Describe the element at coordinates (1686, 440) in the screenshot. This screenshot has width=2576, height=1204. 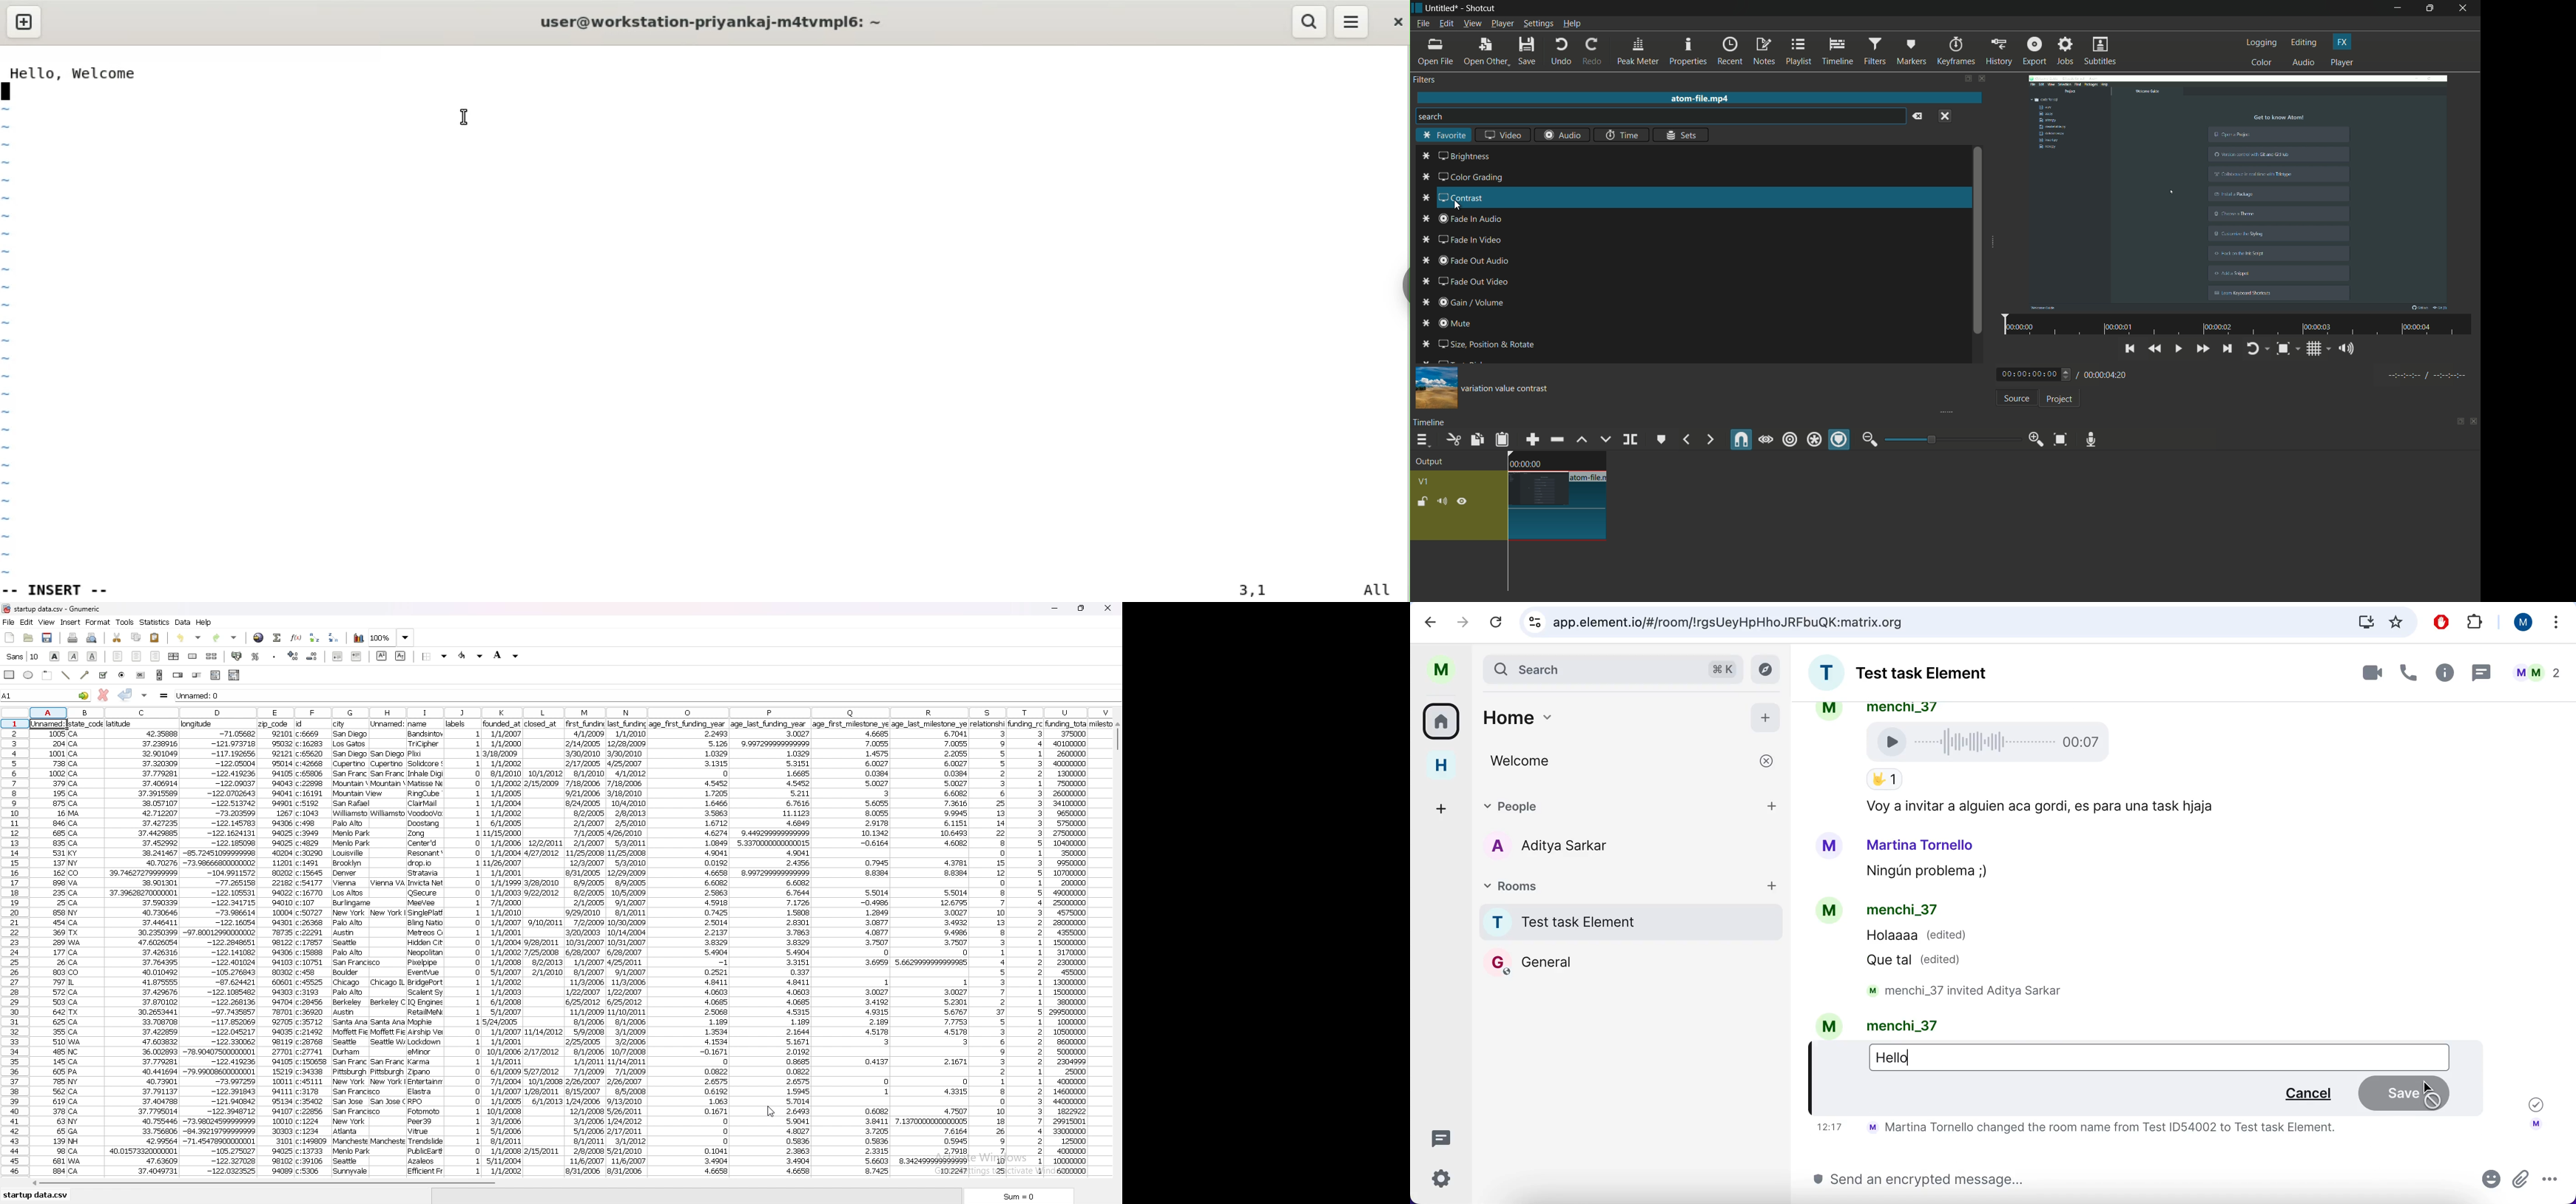
I see `previous marker` at that location.